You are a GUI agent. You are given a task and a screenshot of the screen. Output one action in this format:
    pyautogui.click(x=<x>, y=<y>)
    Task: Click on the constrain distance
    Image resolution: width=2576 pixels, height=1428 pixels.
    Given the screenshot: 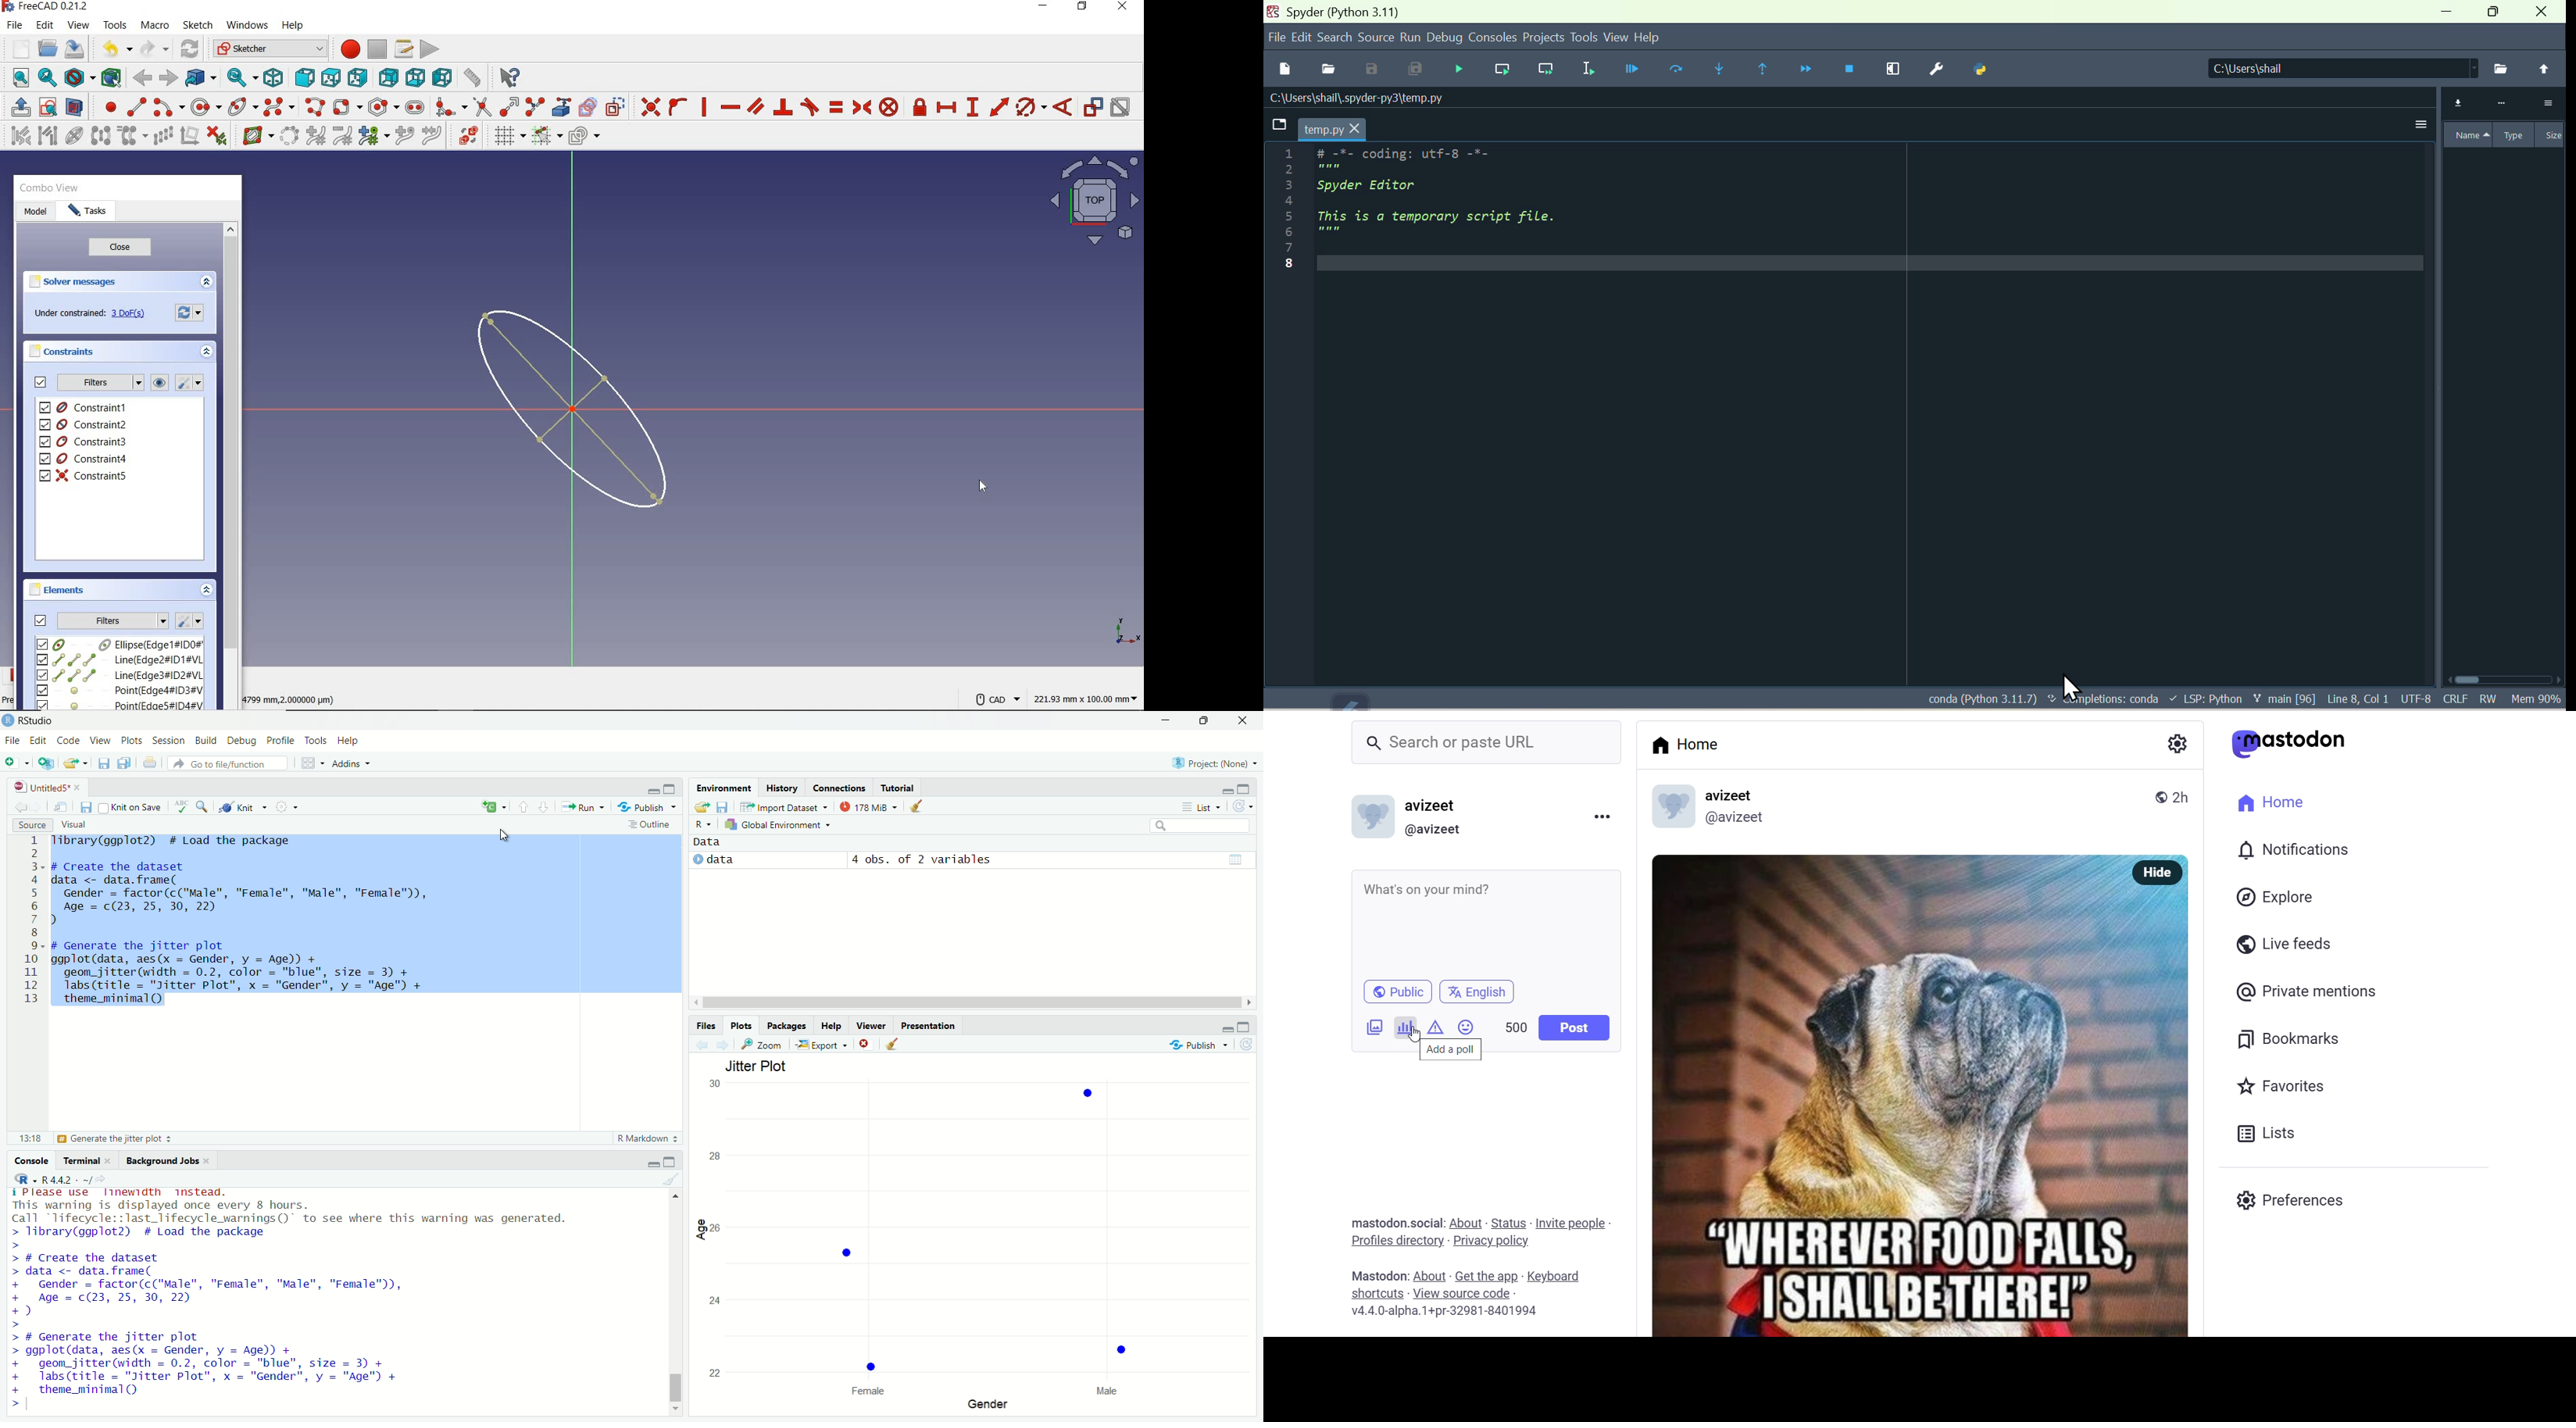 What is the action you would take?
    pyautogui.click(x=1000, y=106)
    